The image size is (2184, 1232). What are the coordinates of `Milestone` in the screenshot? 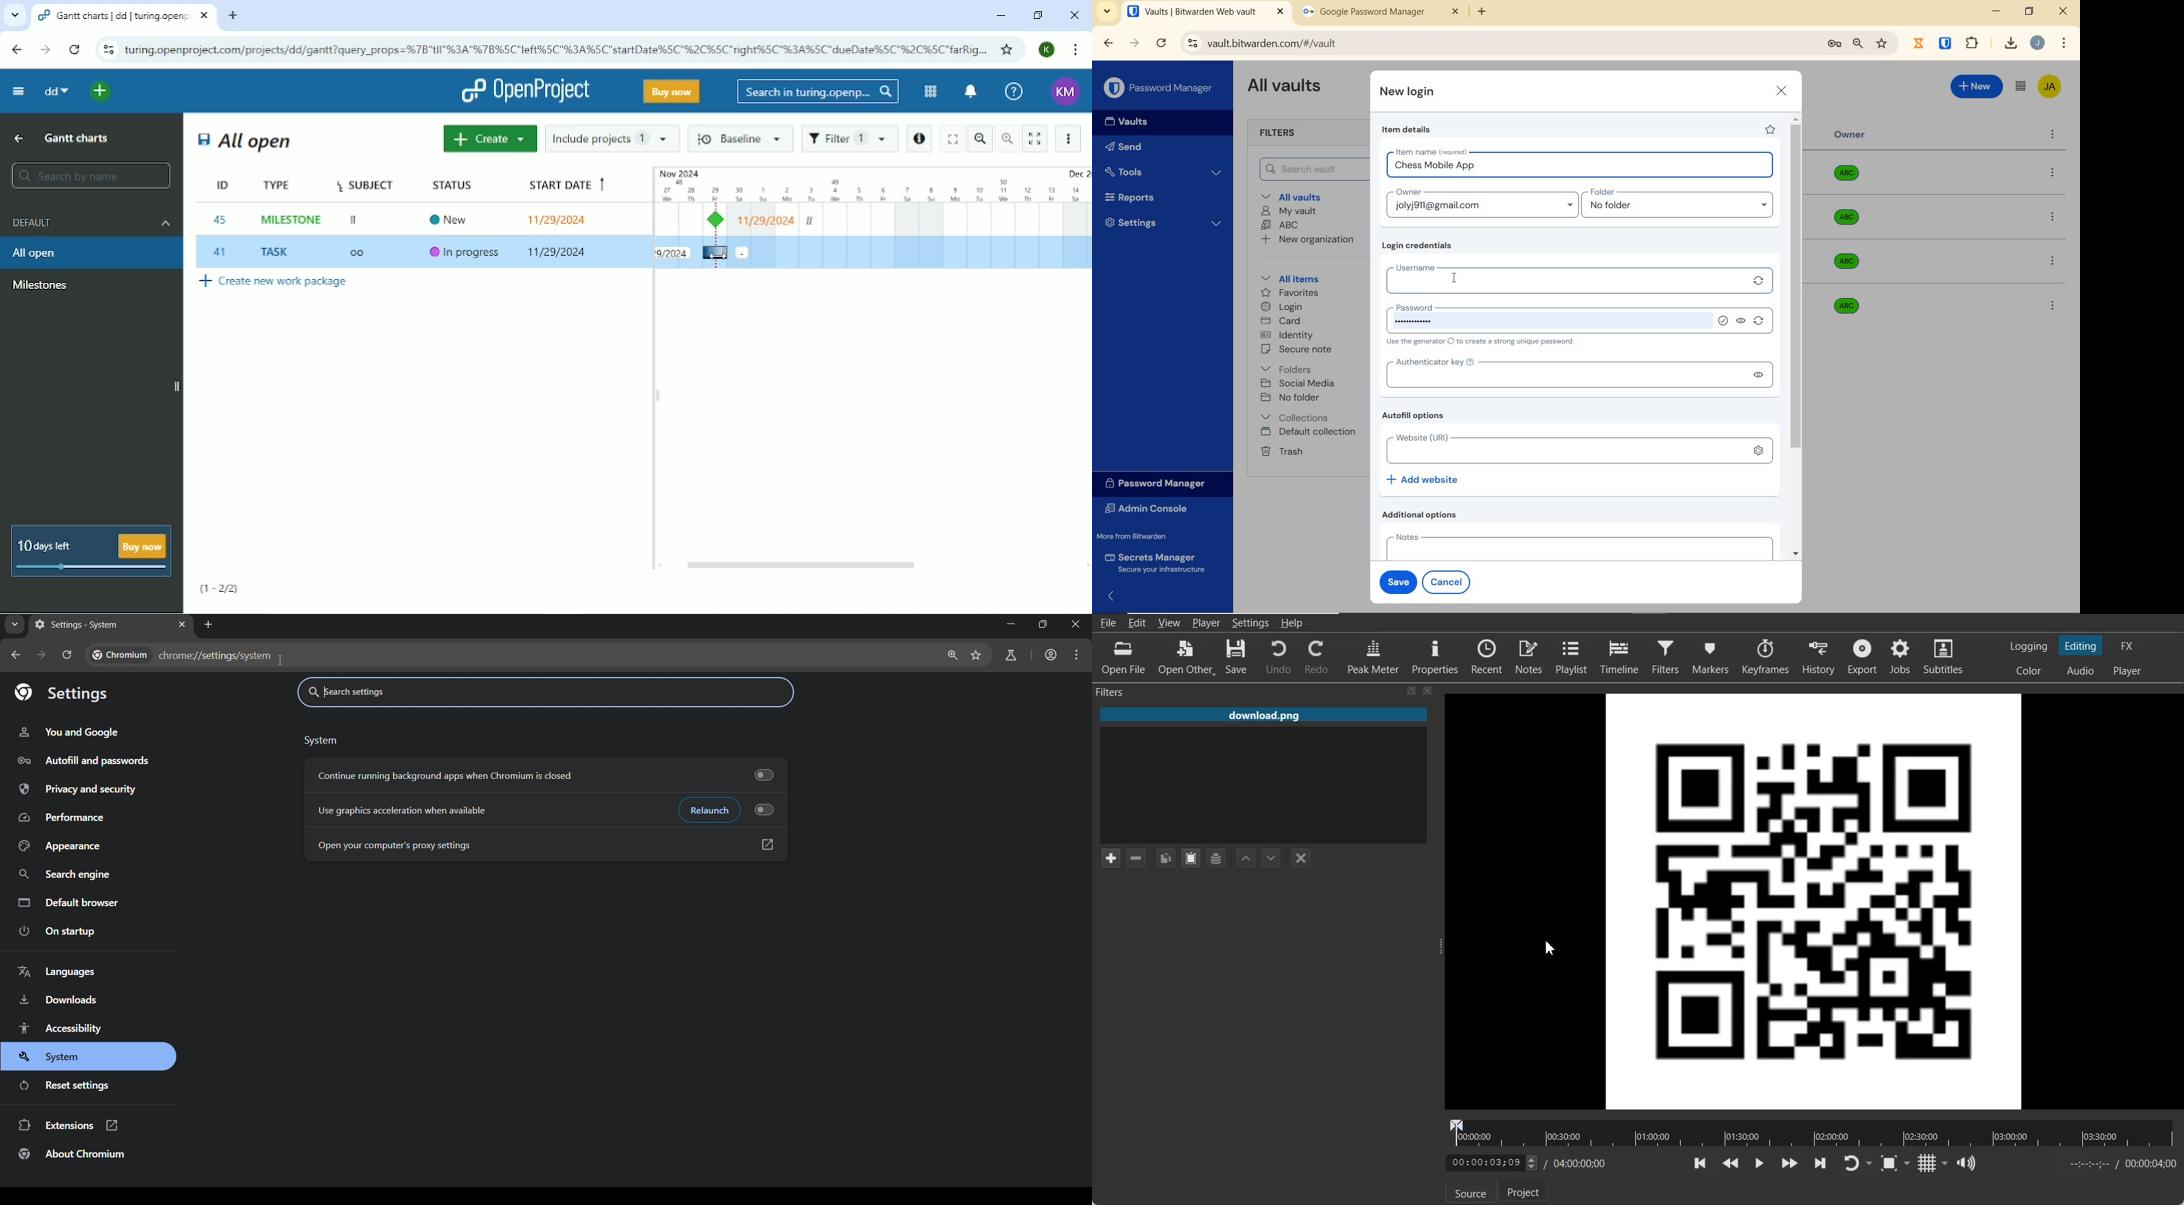 It's located at (719, 220).